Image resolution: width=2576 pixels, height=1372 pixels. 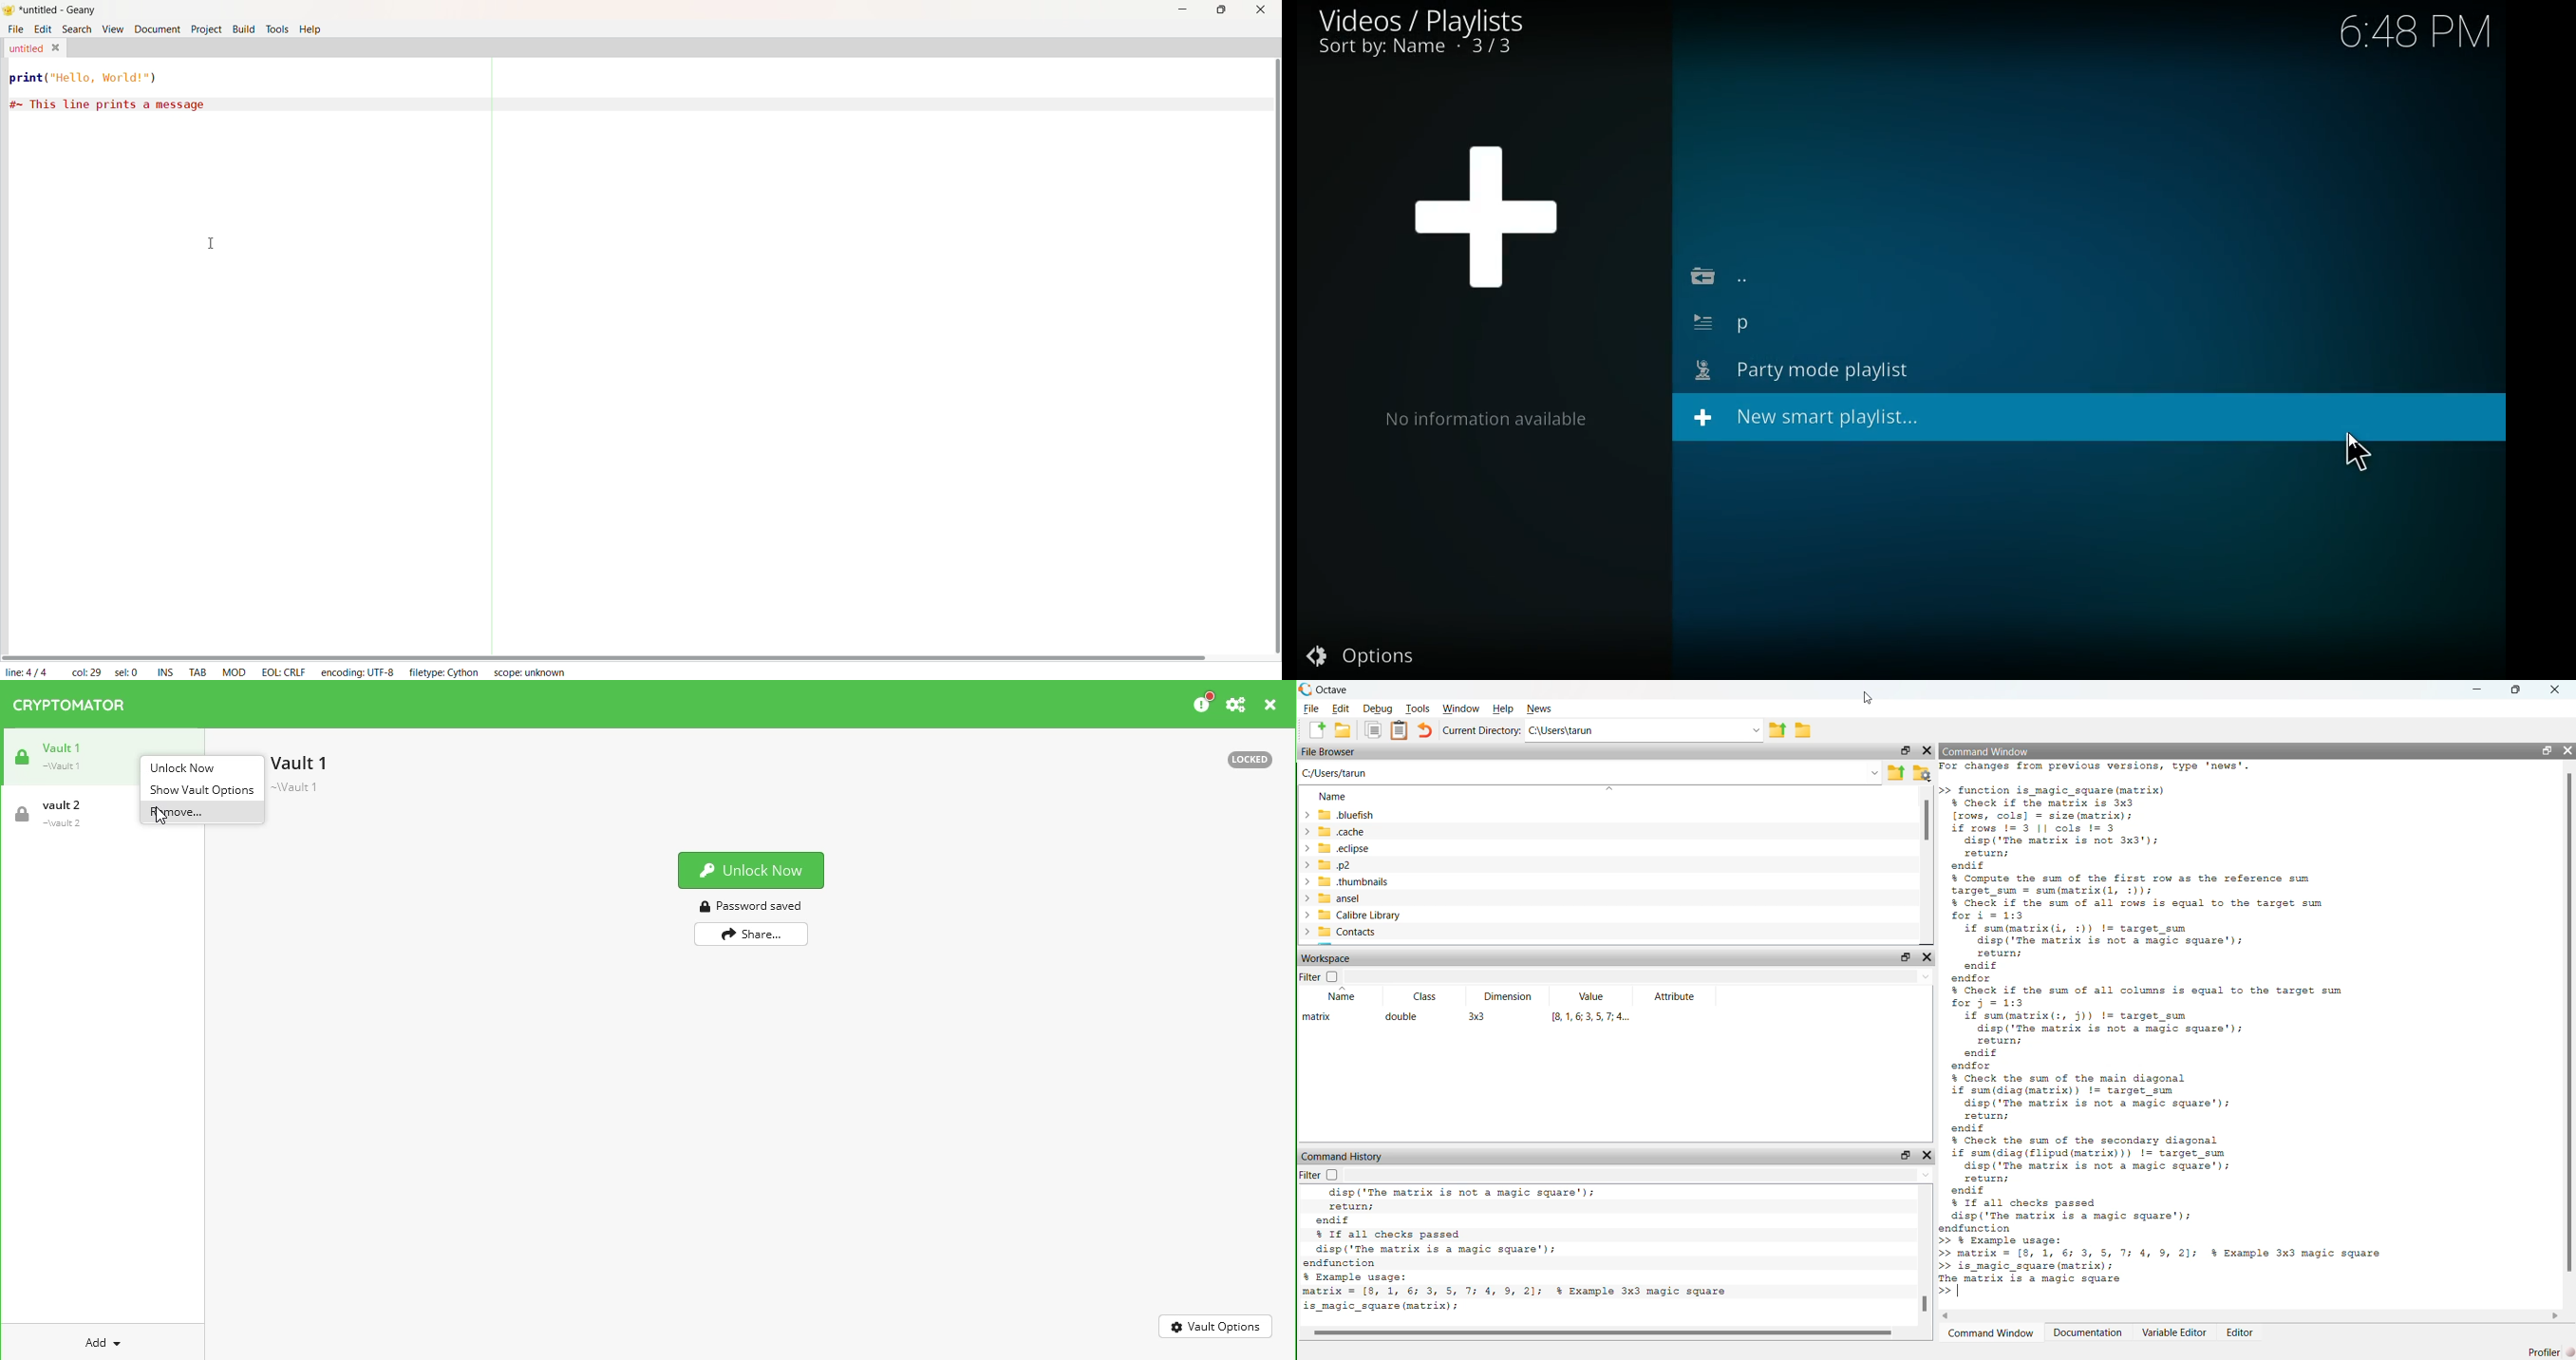 What do you see at coordinates (2241, 1332) in the screenshot?
I see `Editor` at bounding box center [2241, 1332].